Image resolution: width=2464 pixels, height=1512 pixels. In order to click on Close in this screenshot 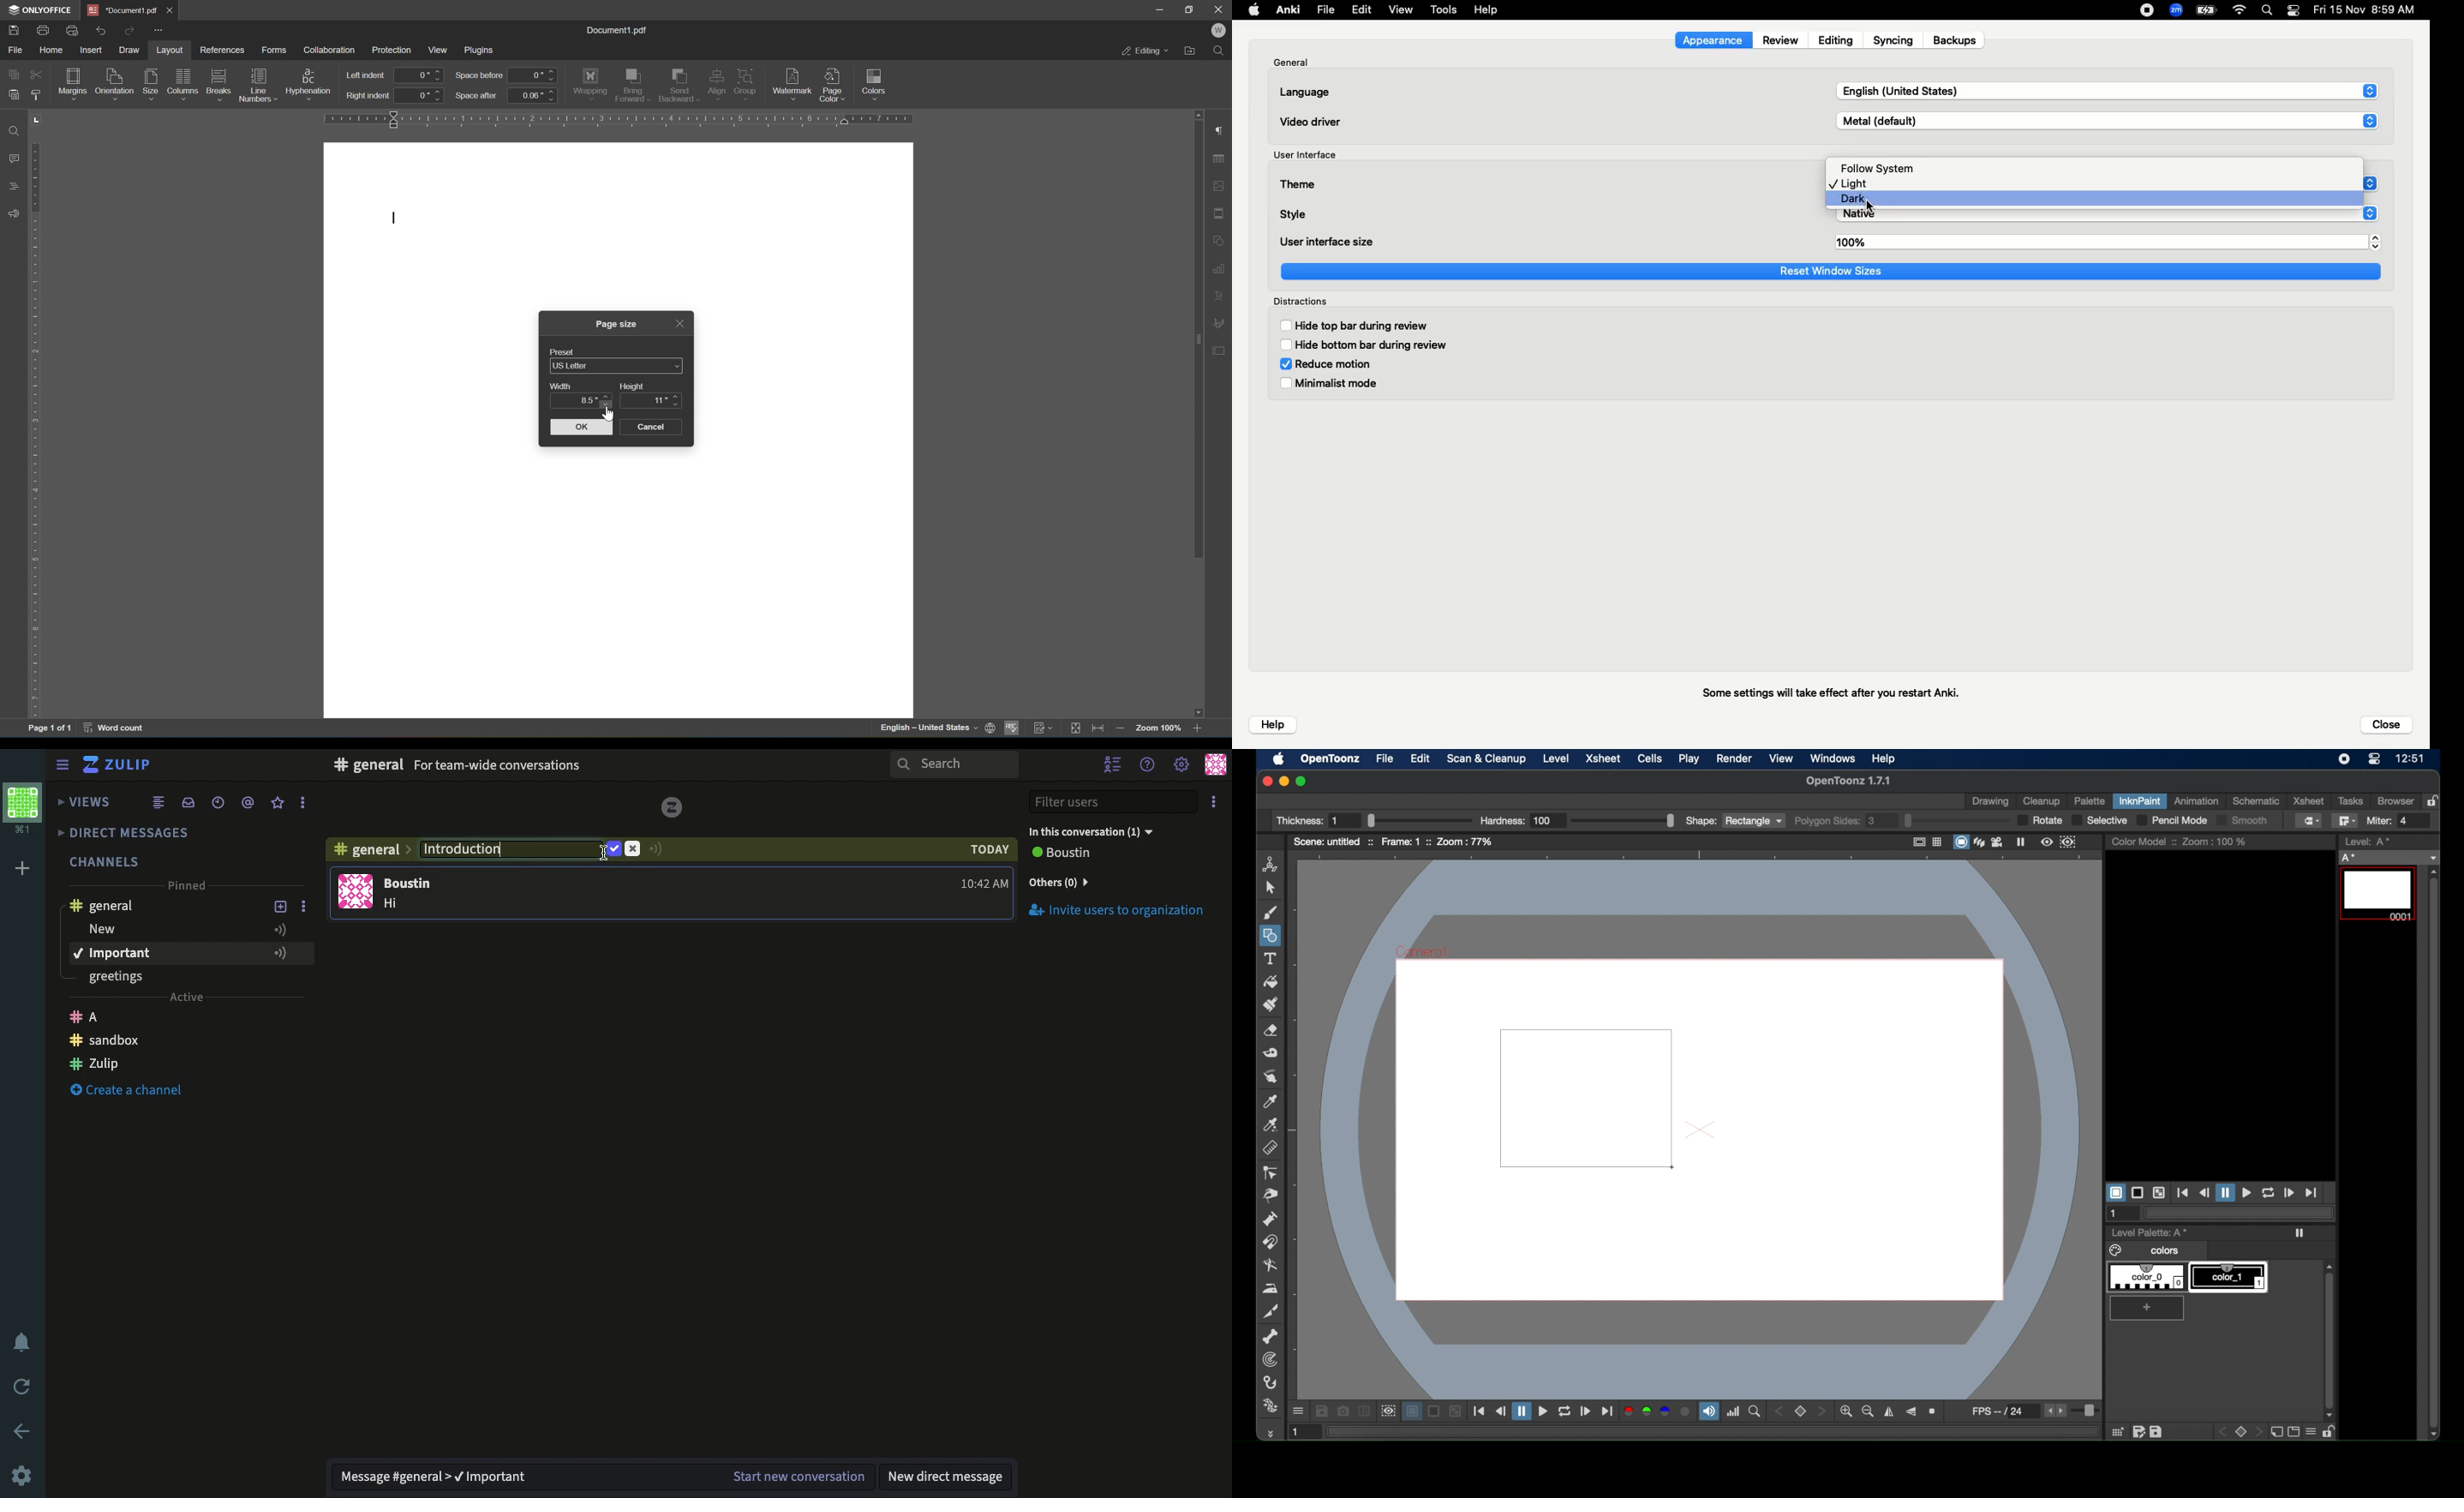, I will do `click(2390, 725)`.